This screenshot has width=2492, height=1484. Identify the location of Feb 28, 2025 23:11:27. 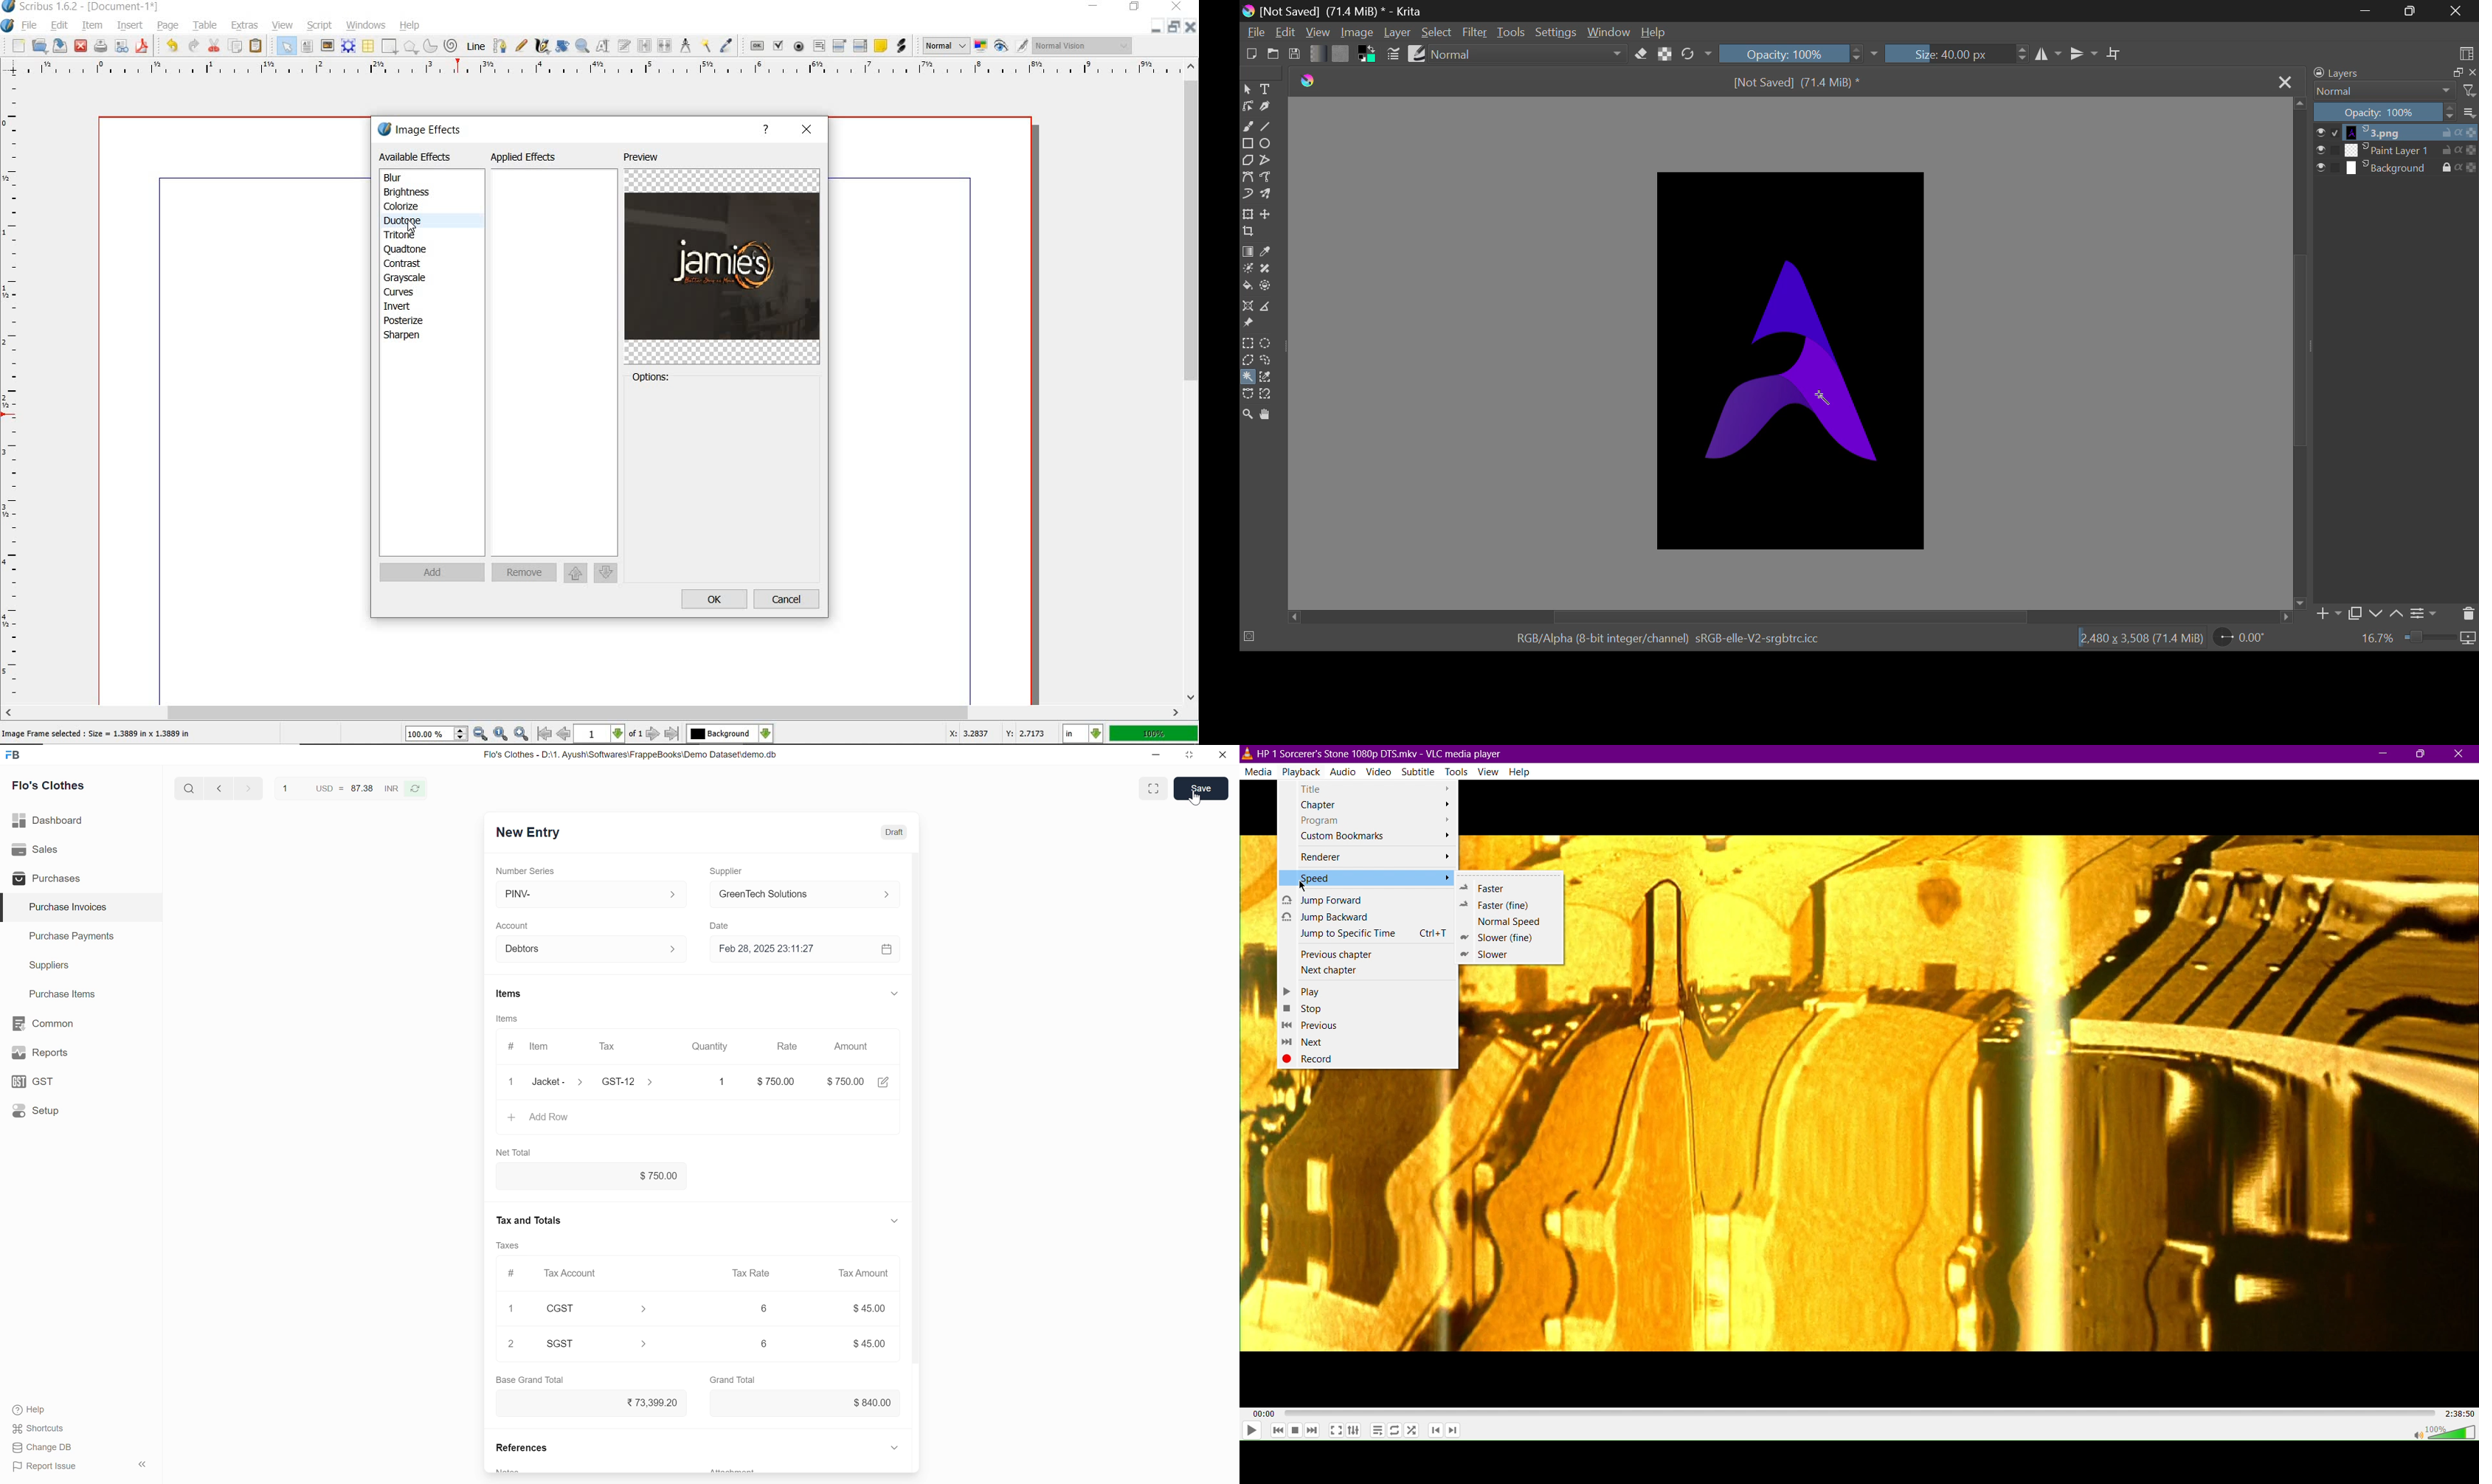
(795, 949).